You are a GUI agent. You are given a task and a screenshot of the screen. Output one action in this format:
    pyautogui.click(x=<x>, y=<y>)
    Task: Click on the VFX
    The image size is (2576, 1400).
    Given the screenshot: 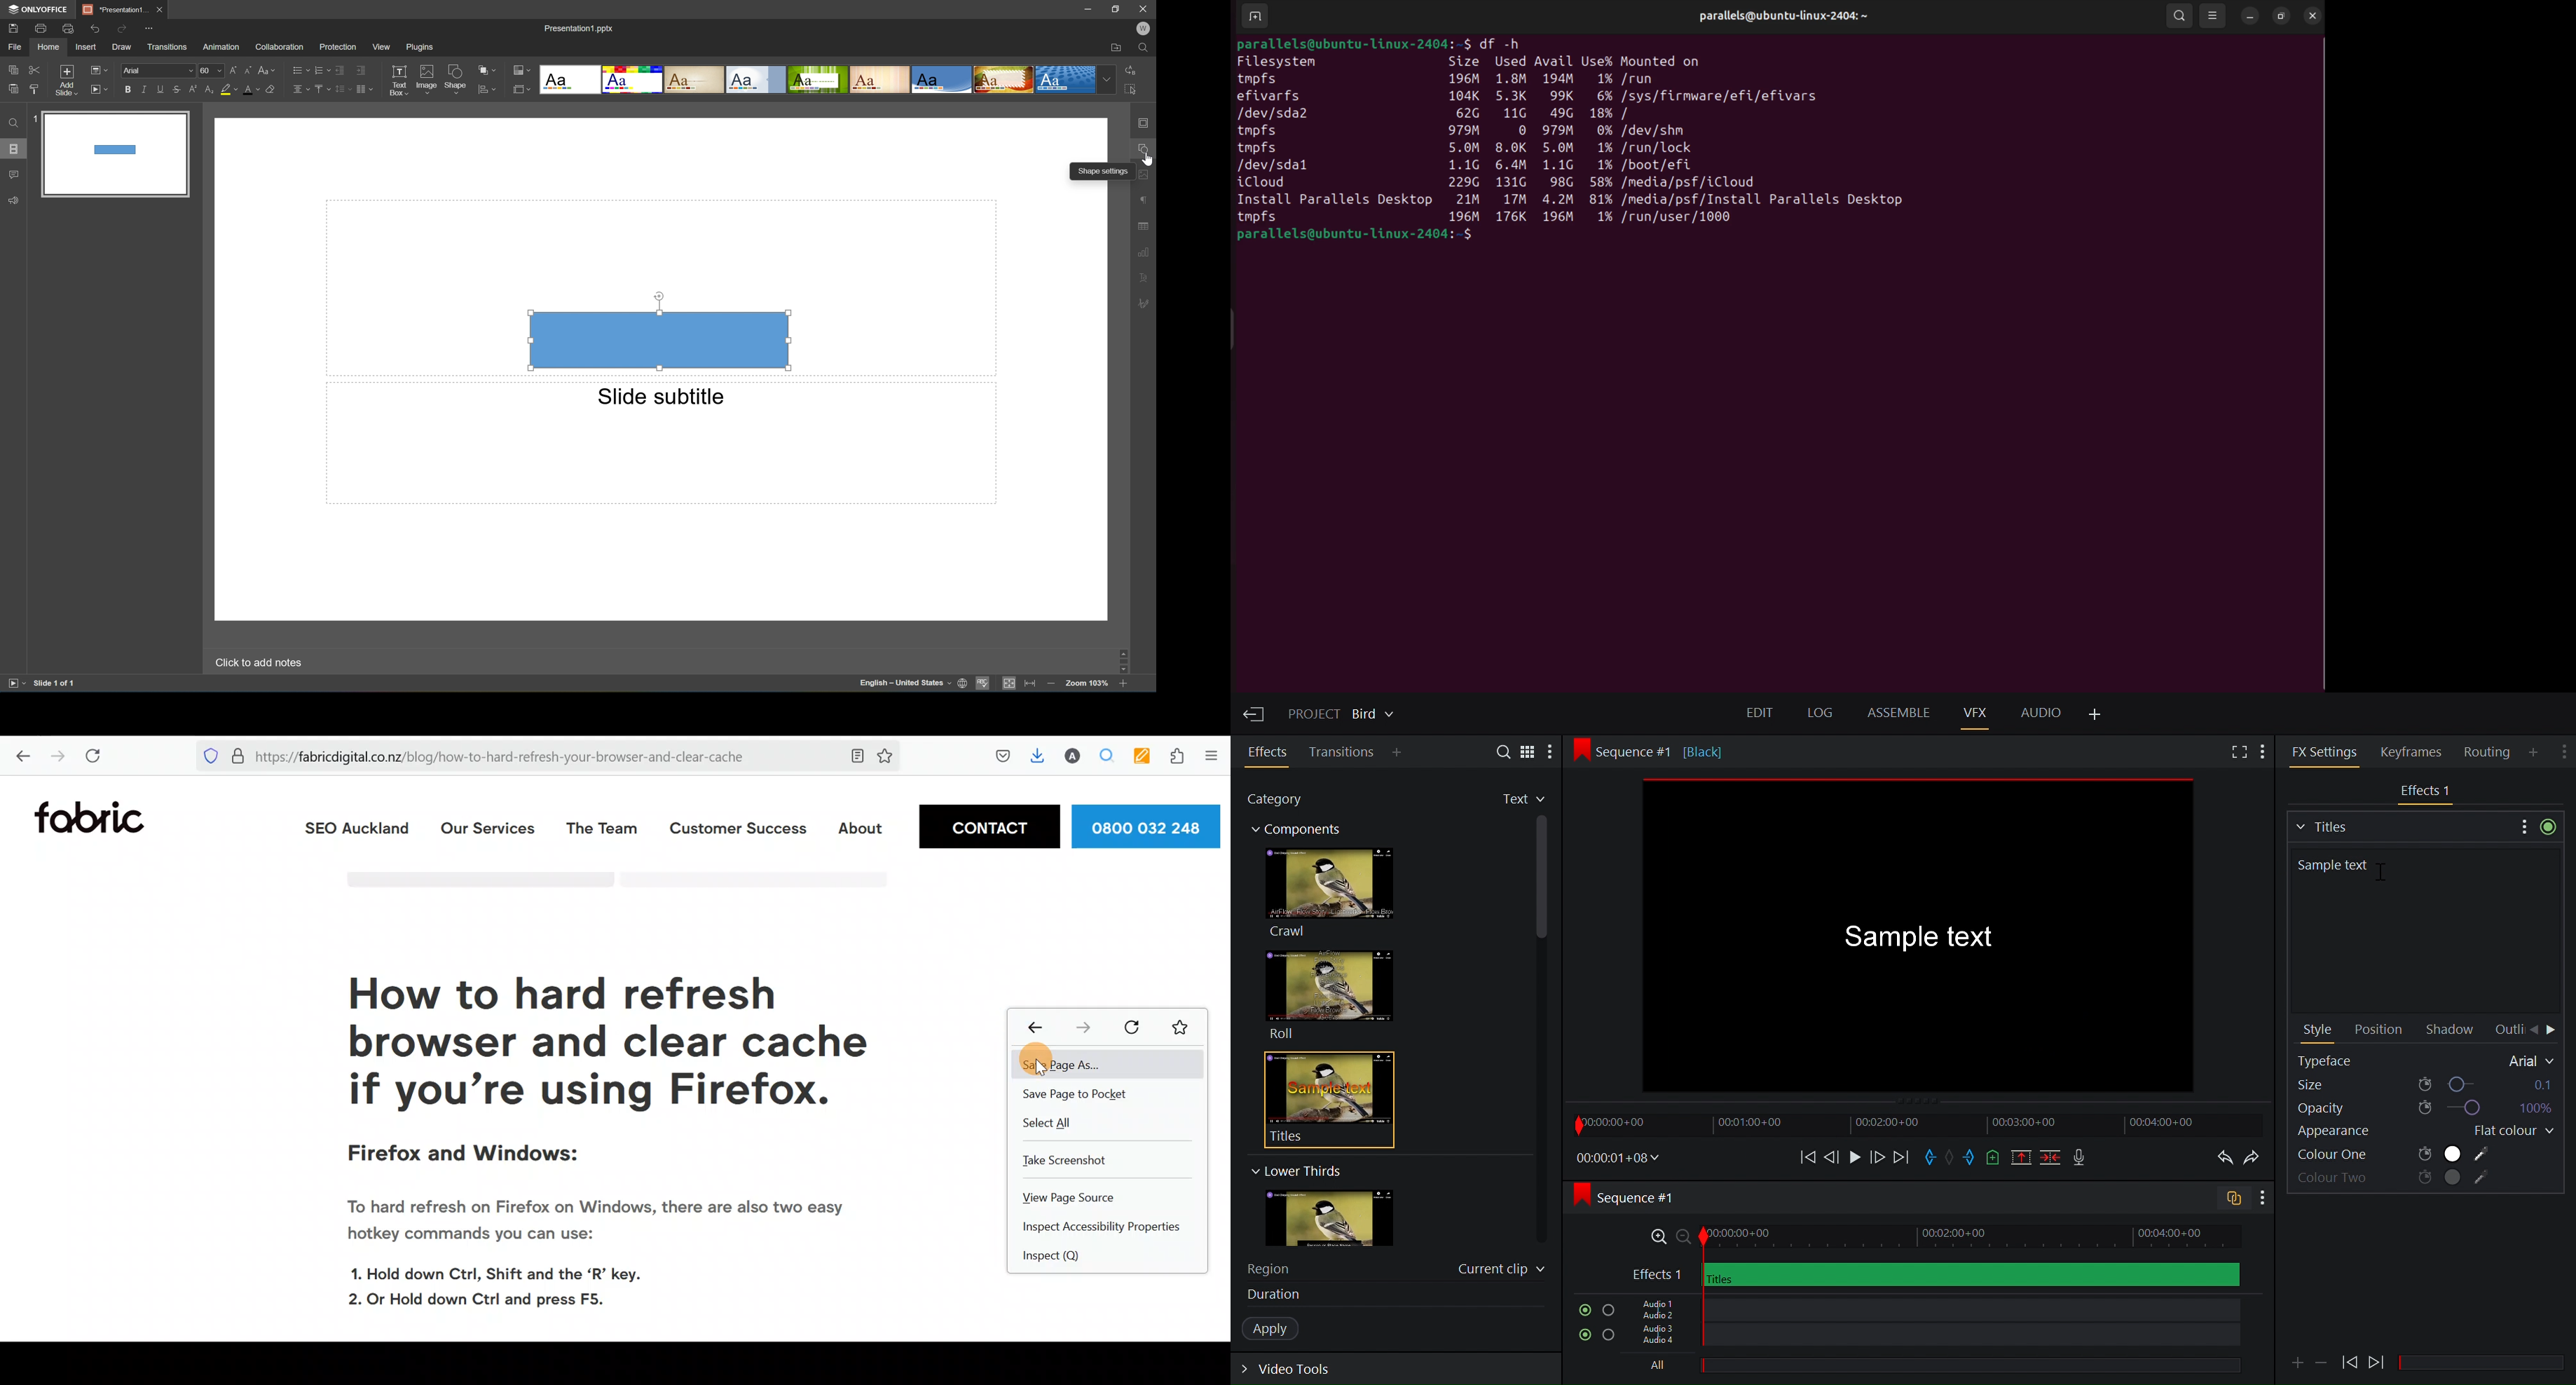 What is the action you would take?
    pyautogui.click(x=1977, y=712)
    